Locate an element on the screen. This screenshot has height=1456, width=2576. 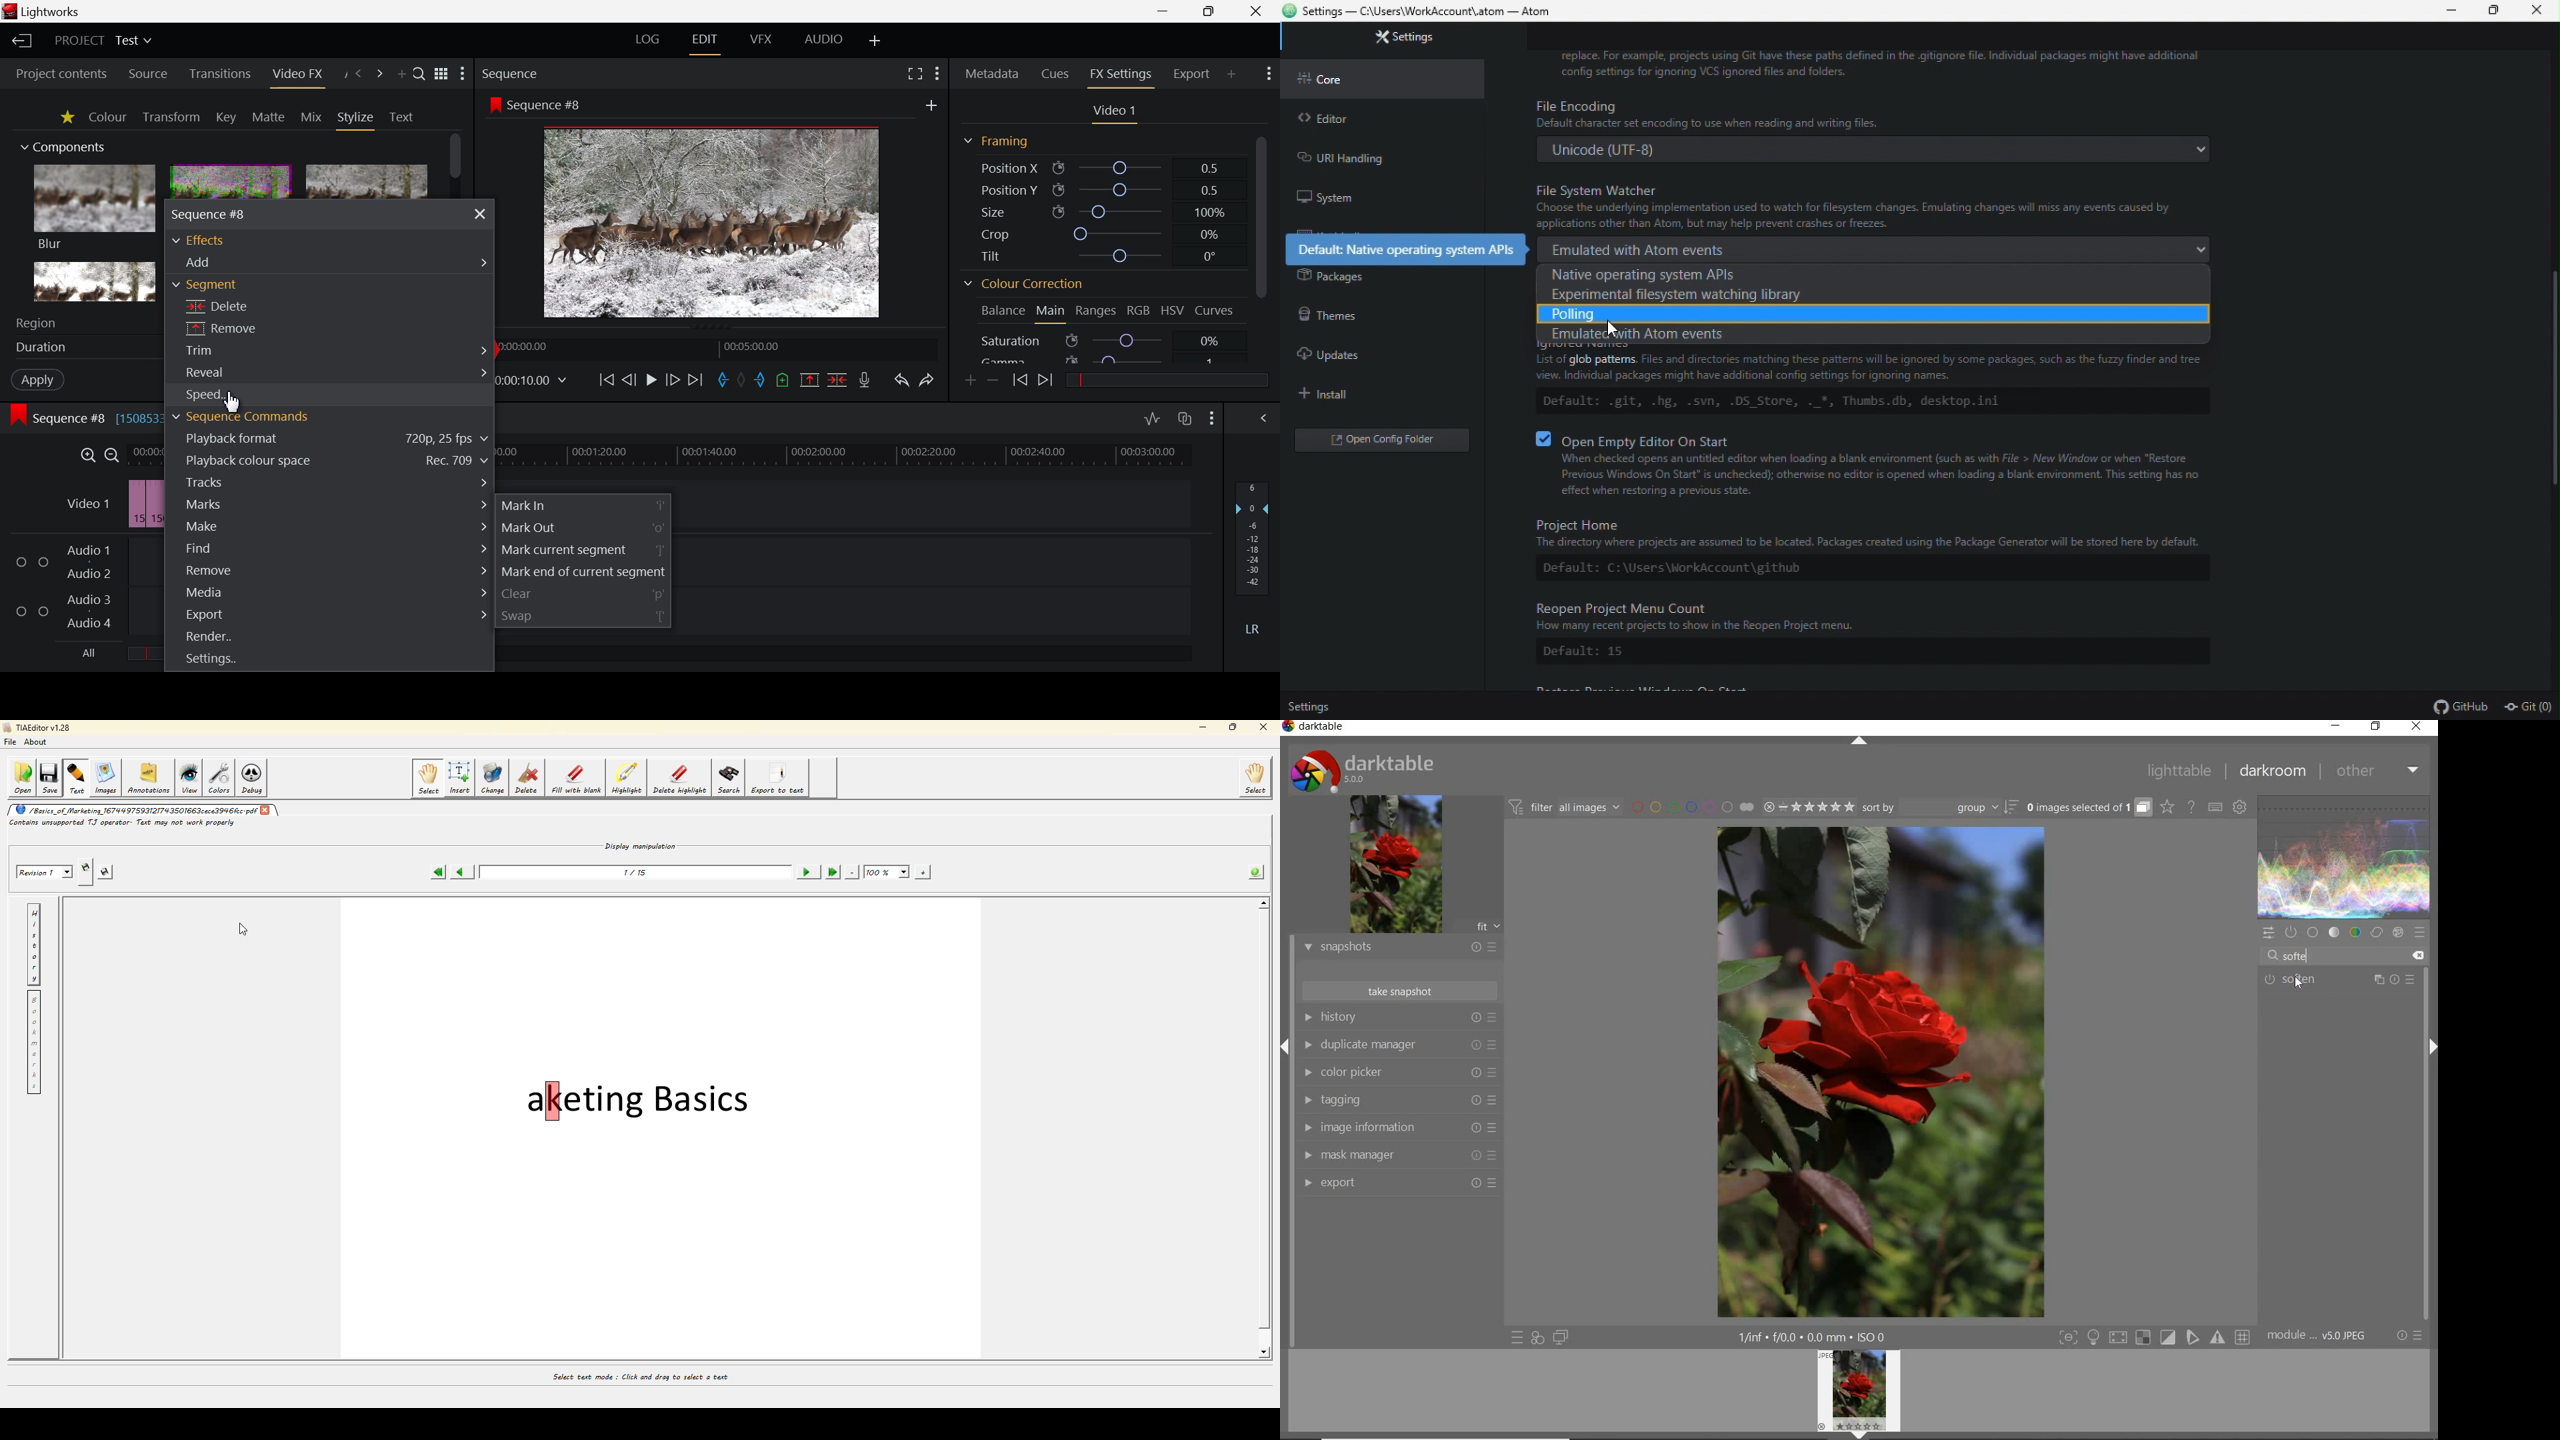
Mark Cue is located at coordinates (783, 379).